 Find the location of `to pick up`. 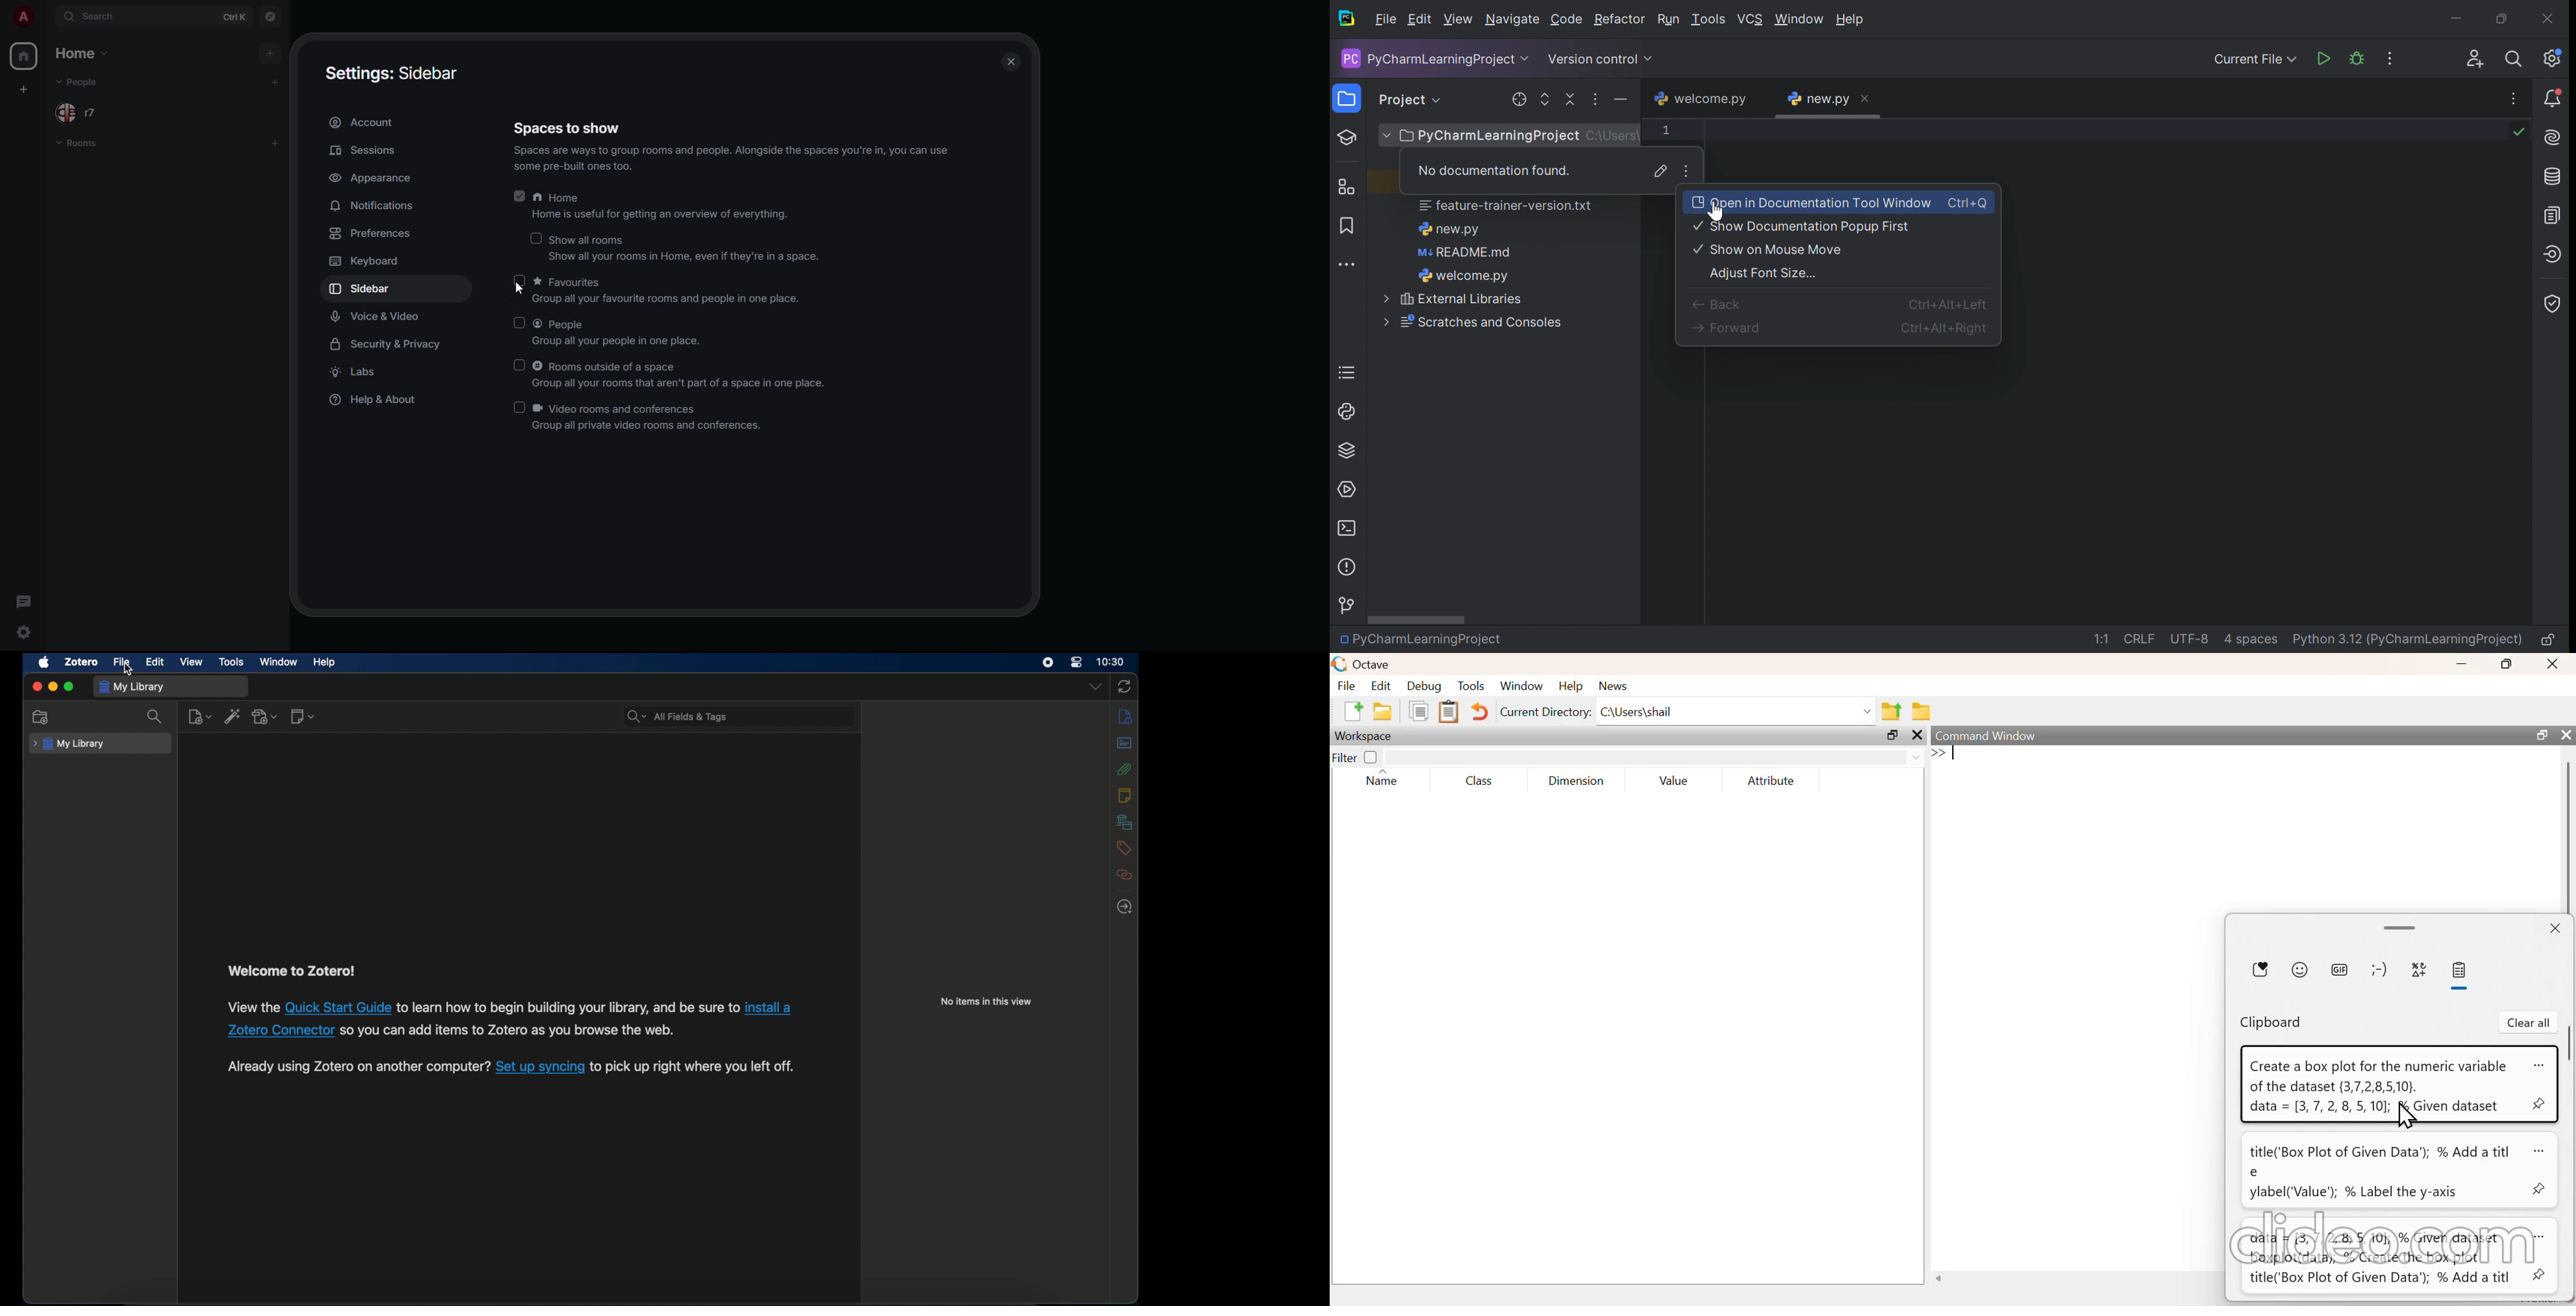

to pick up is located at coordinates (693, 1069).